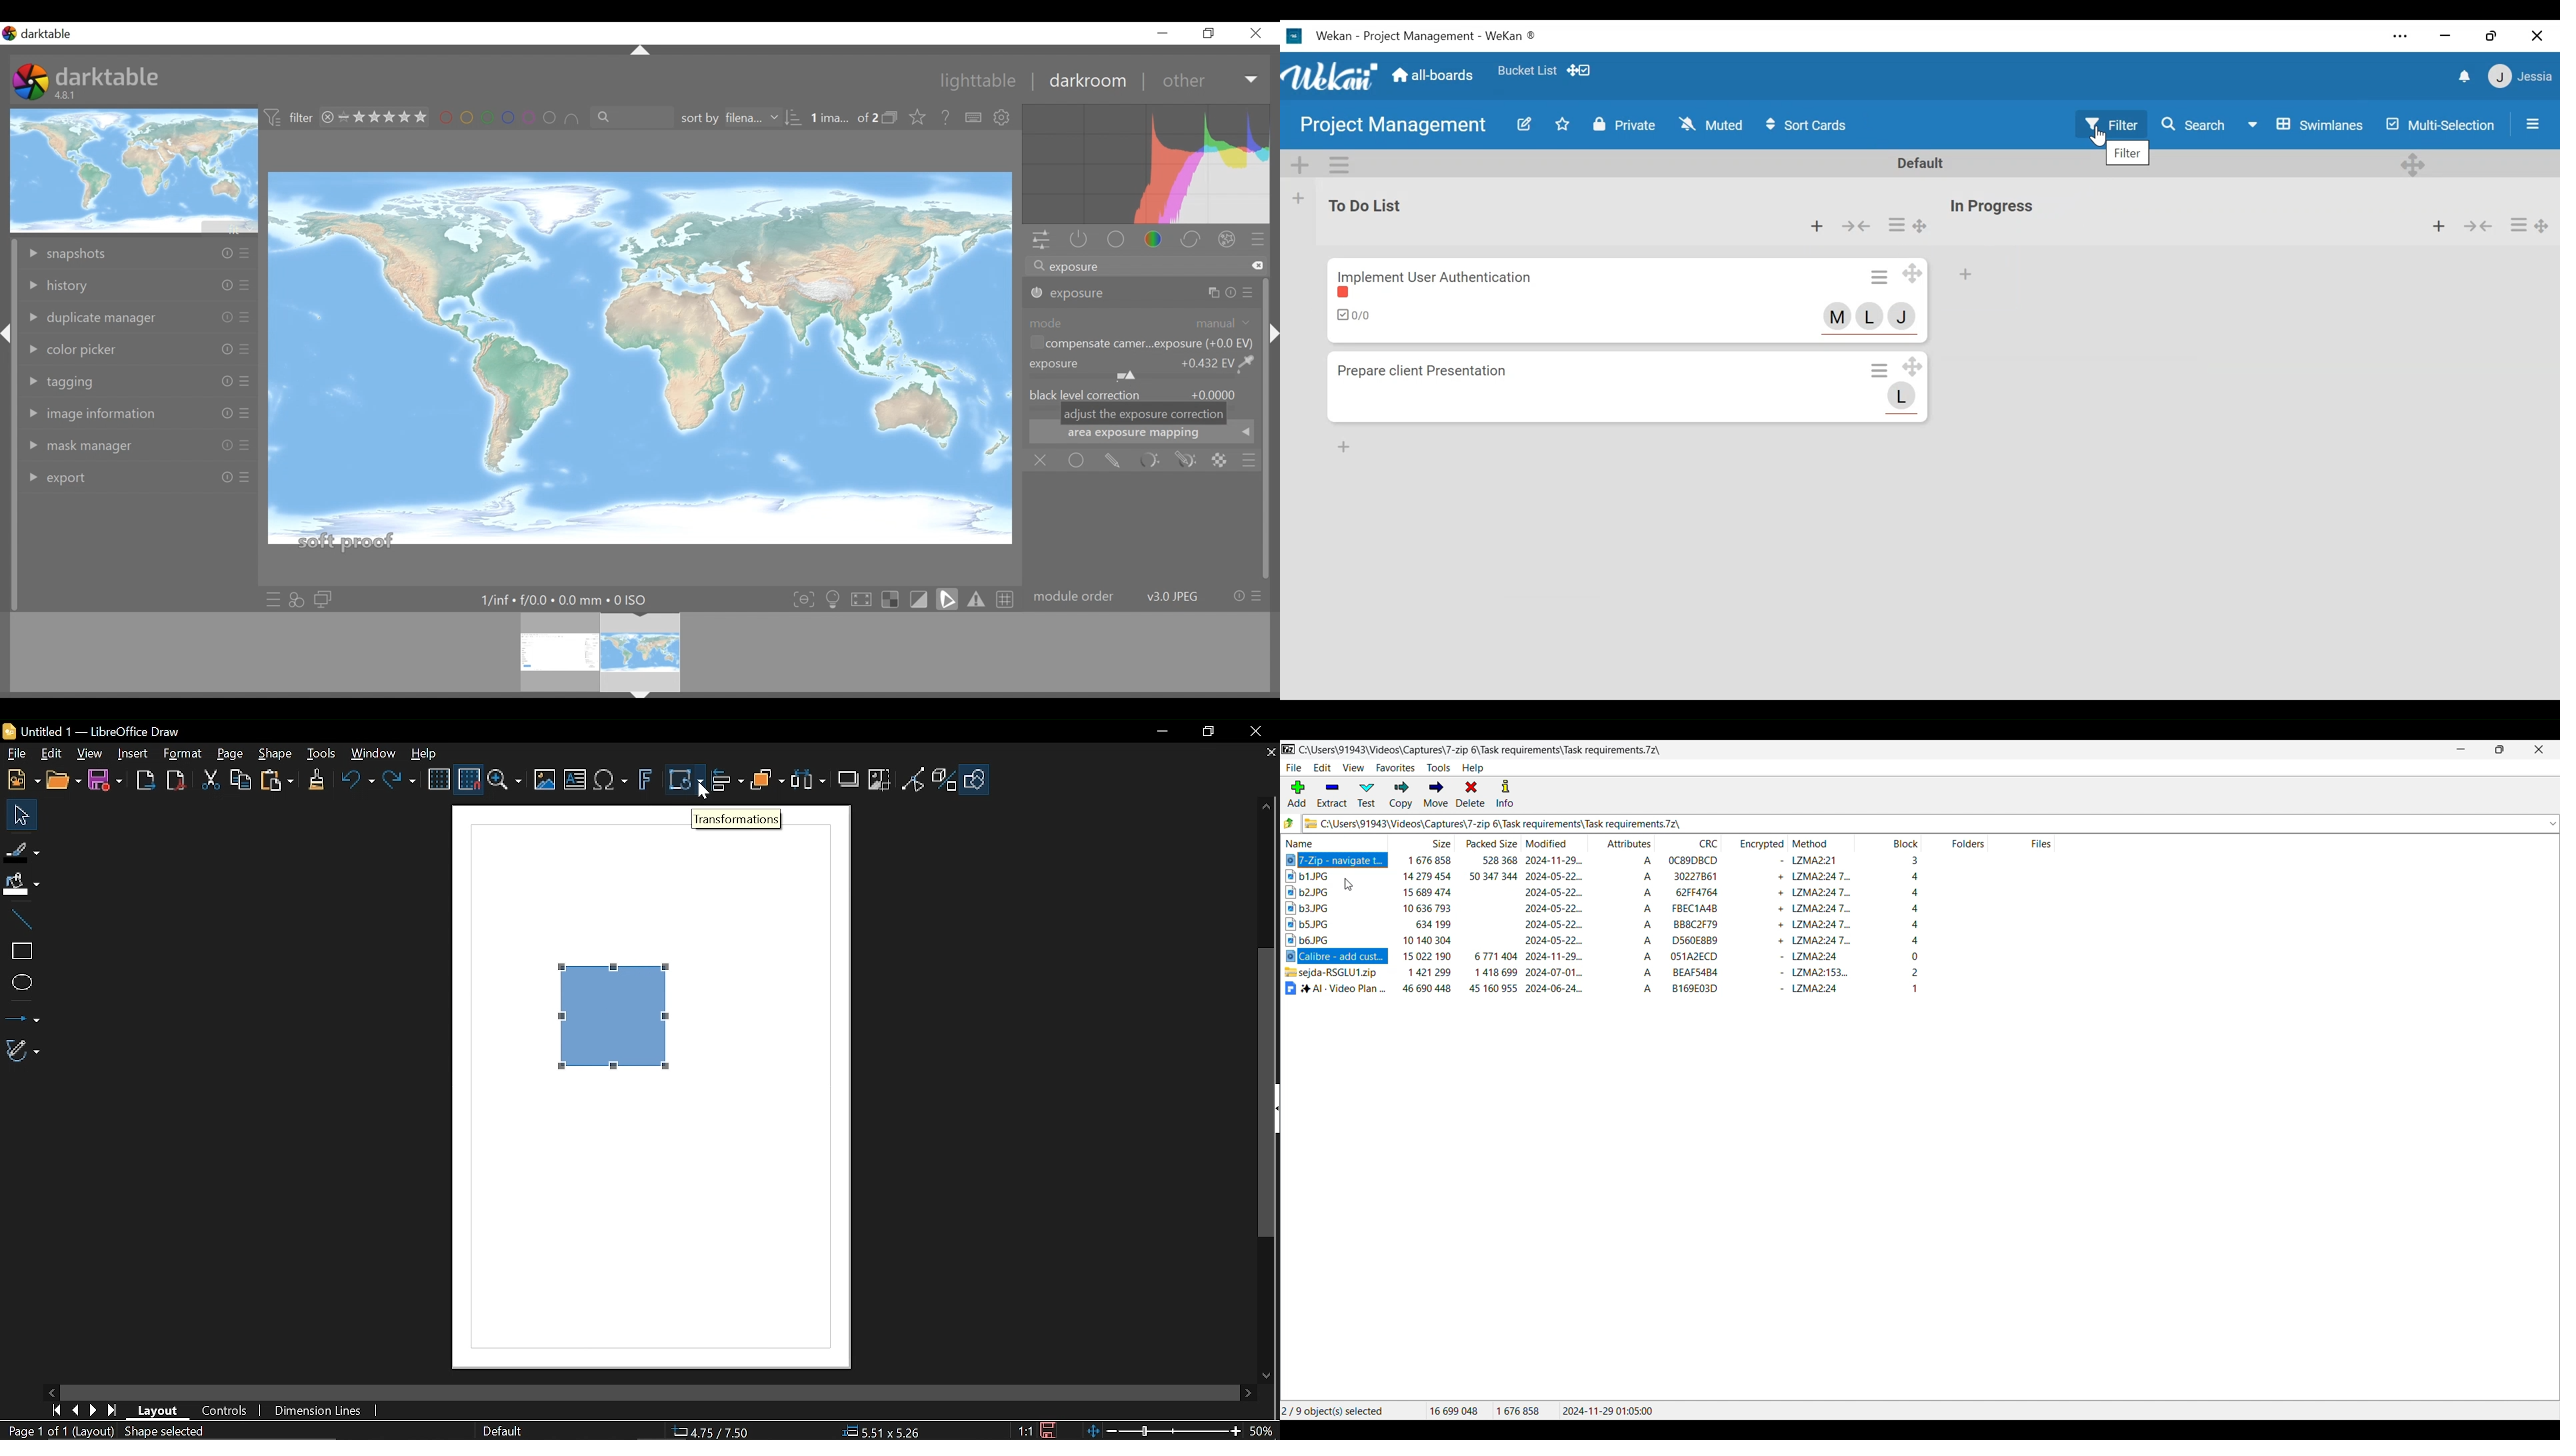 This screenshot has height=1456, width=2576. What do you see at coordinates (64, 780) in the screenshot?
I see `Open` at bounding box center [64, 780].